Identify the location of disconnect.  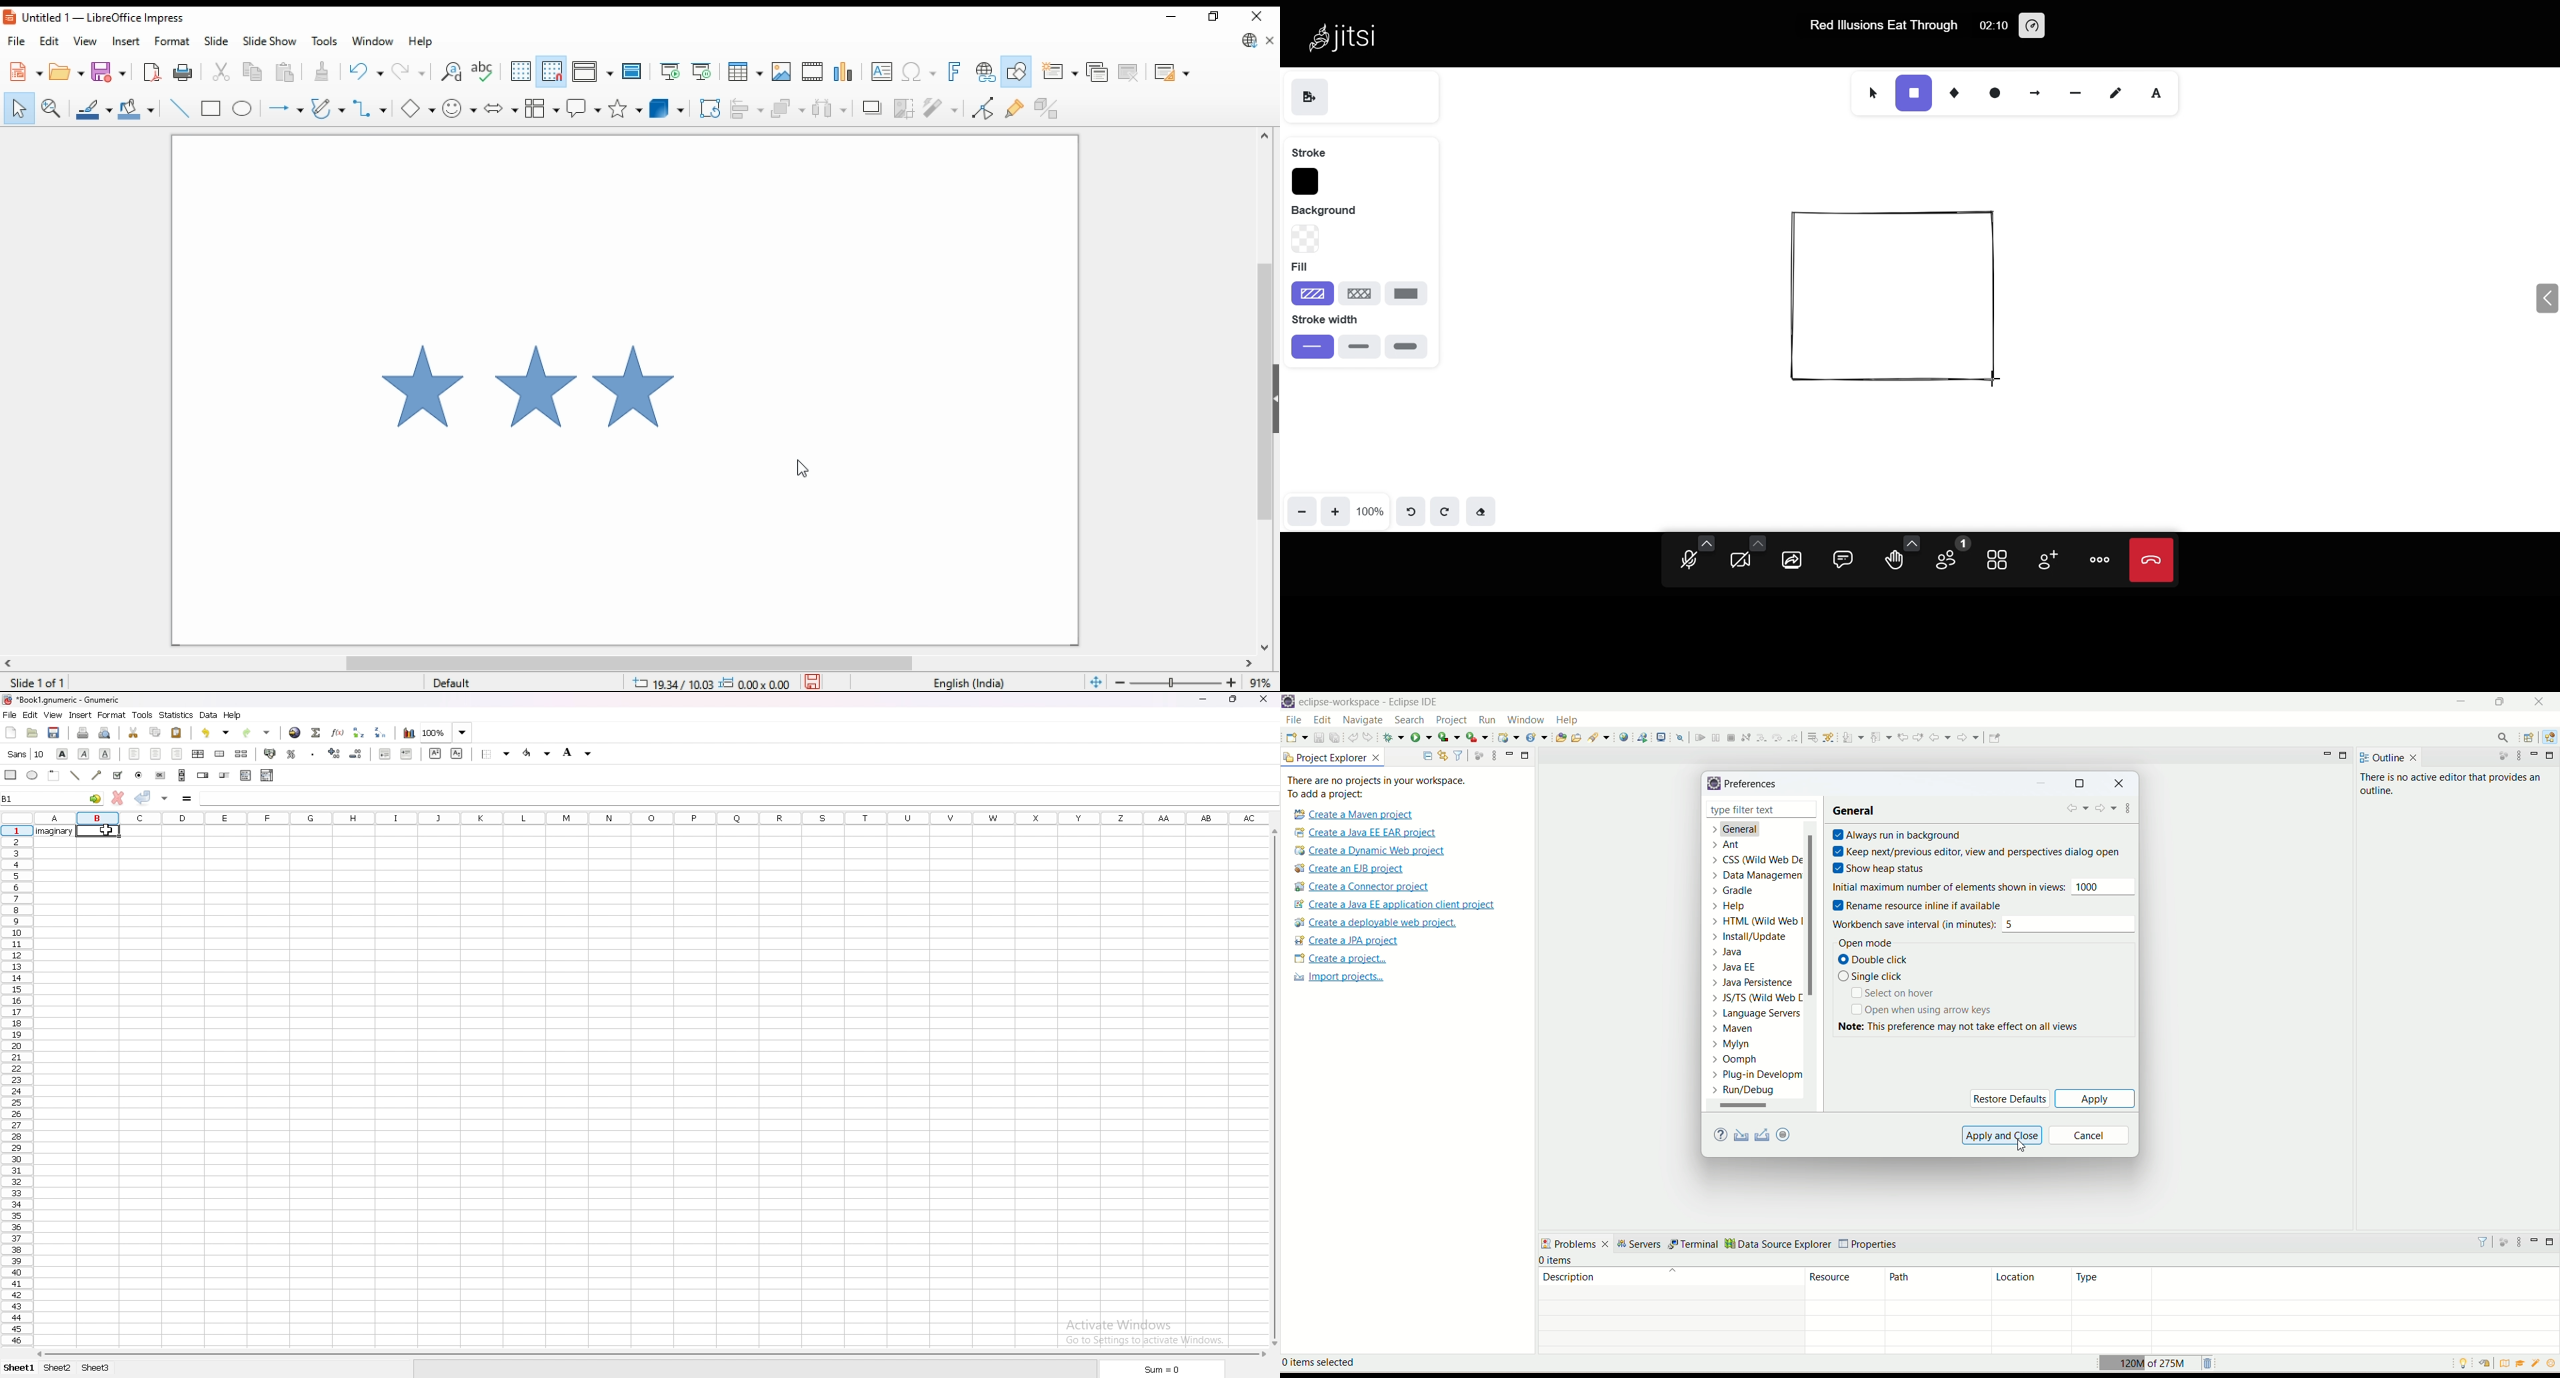
(1745, 737).